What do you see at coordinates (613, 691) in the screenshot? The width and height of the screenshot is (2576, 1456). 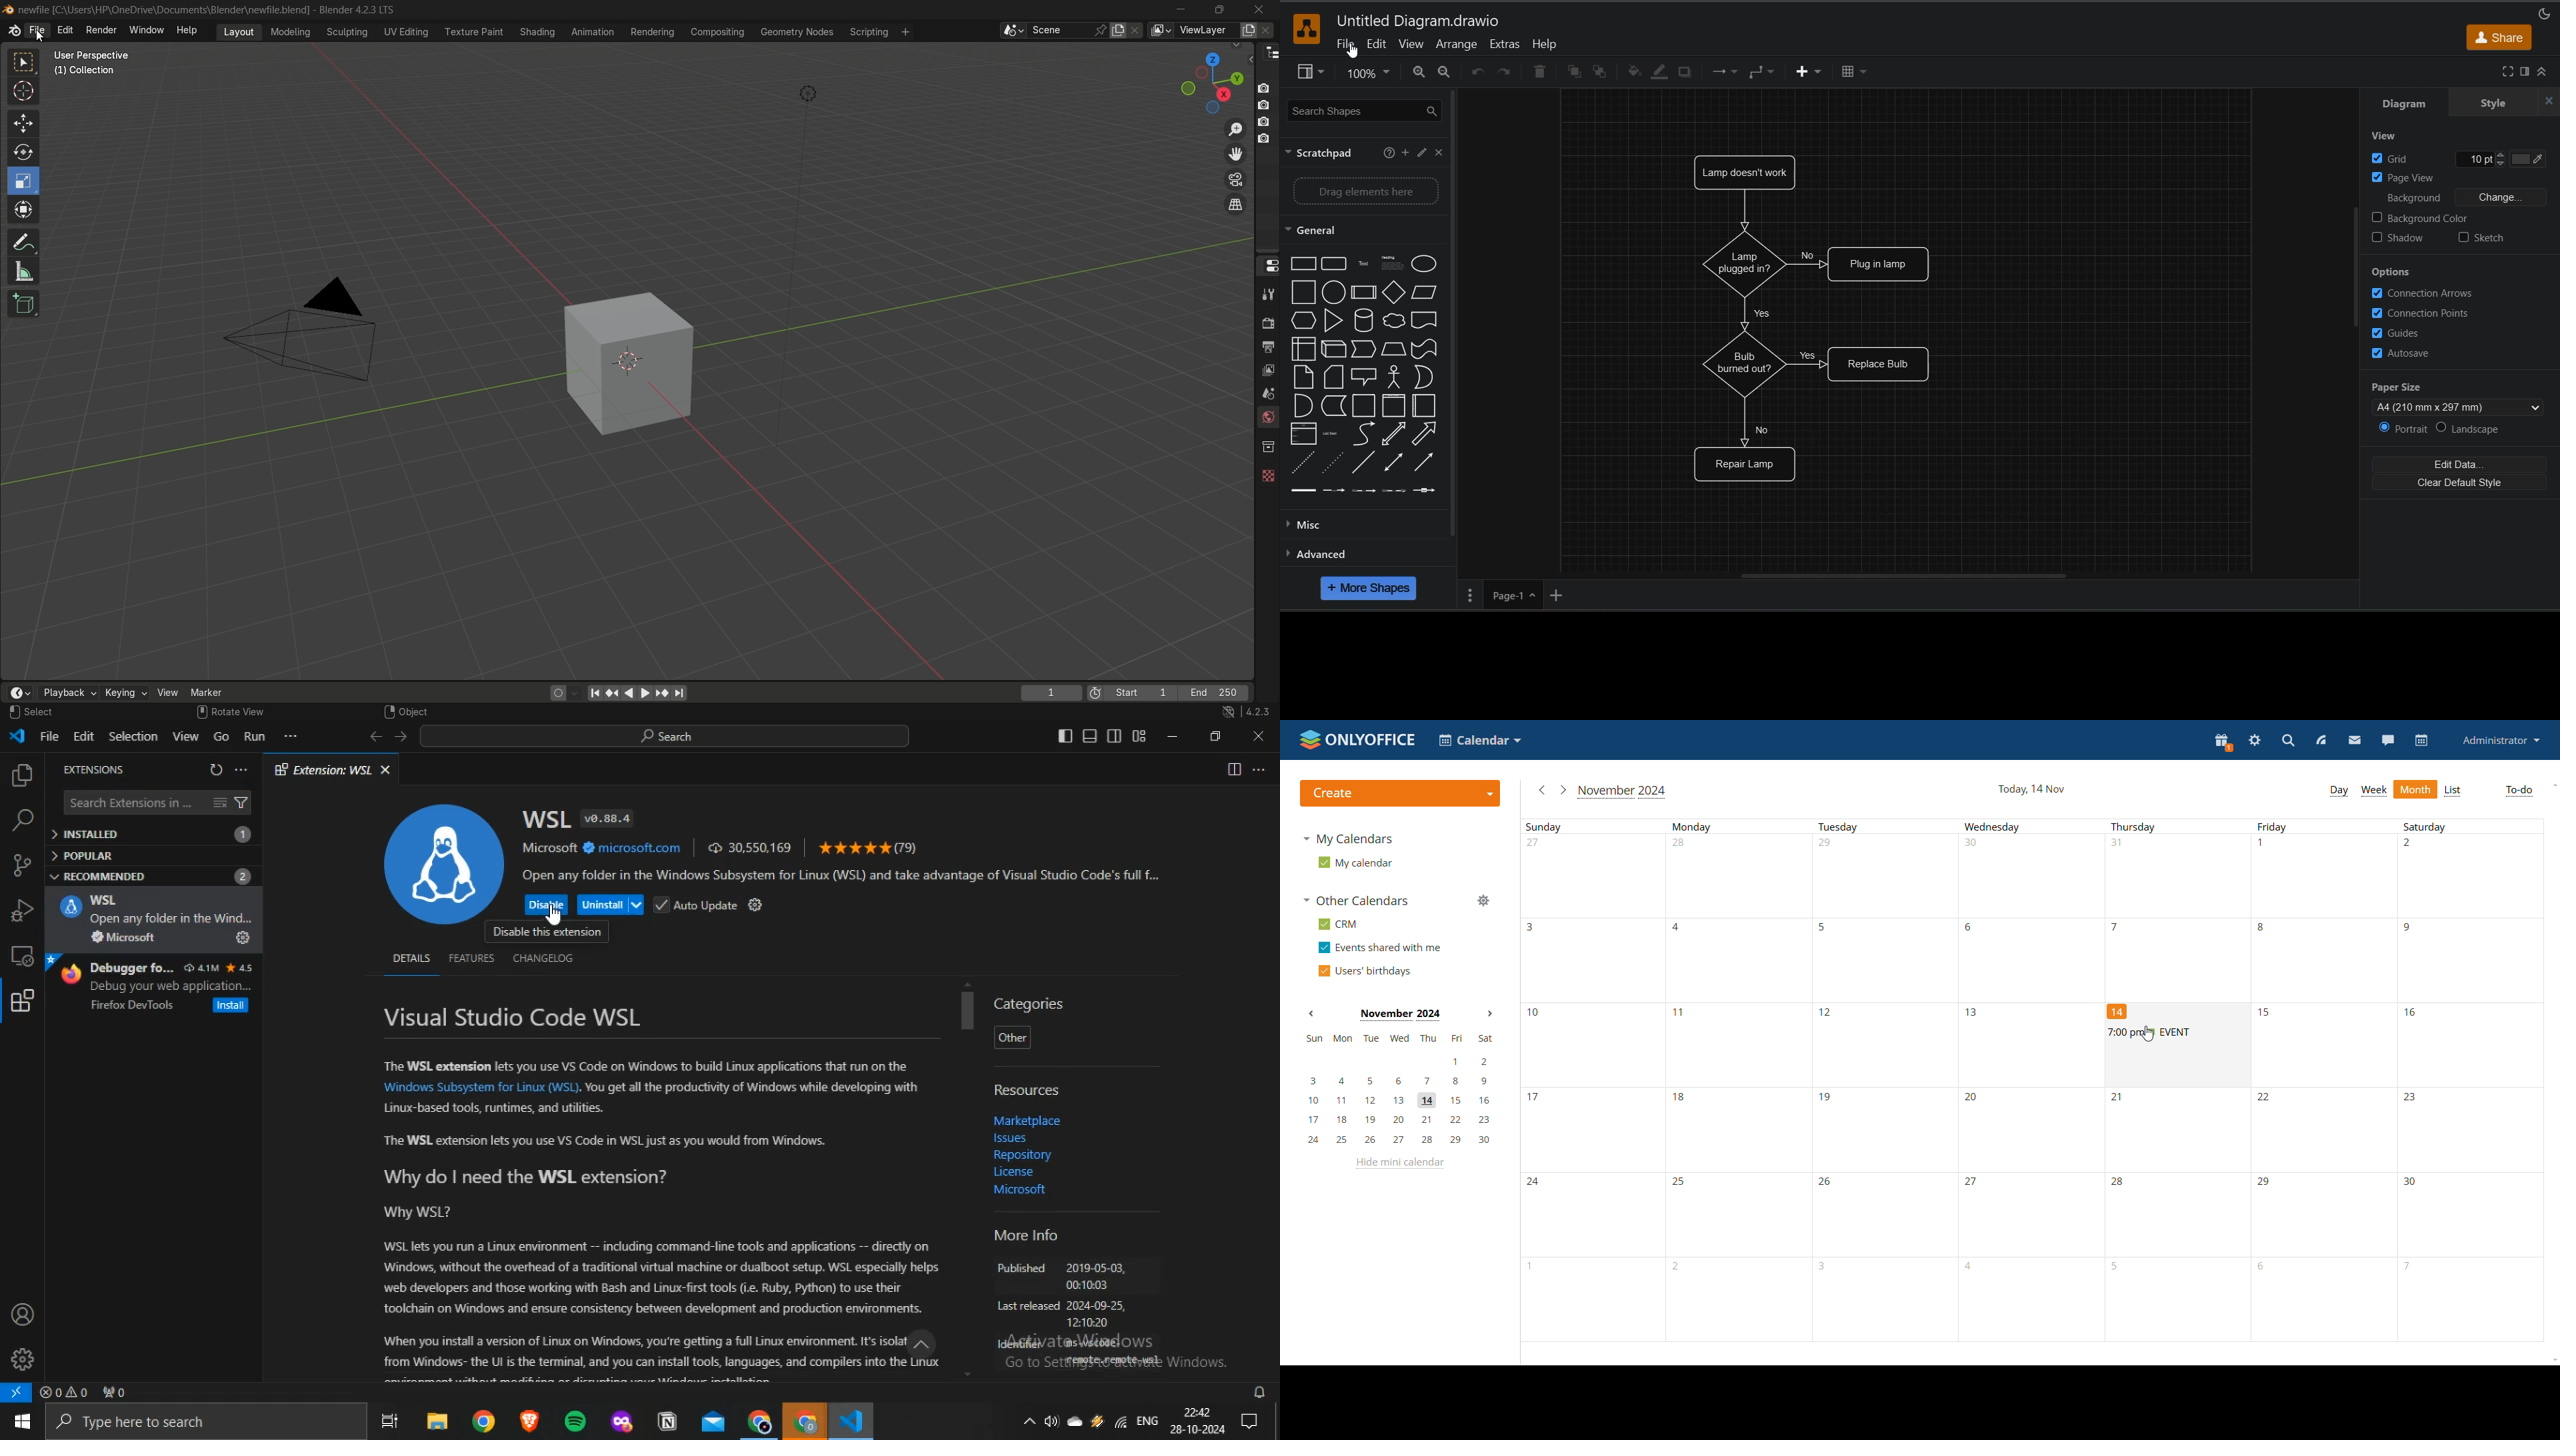 I see `jump to keyframe` at bounding box center [613, 691].